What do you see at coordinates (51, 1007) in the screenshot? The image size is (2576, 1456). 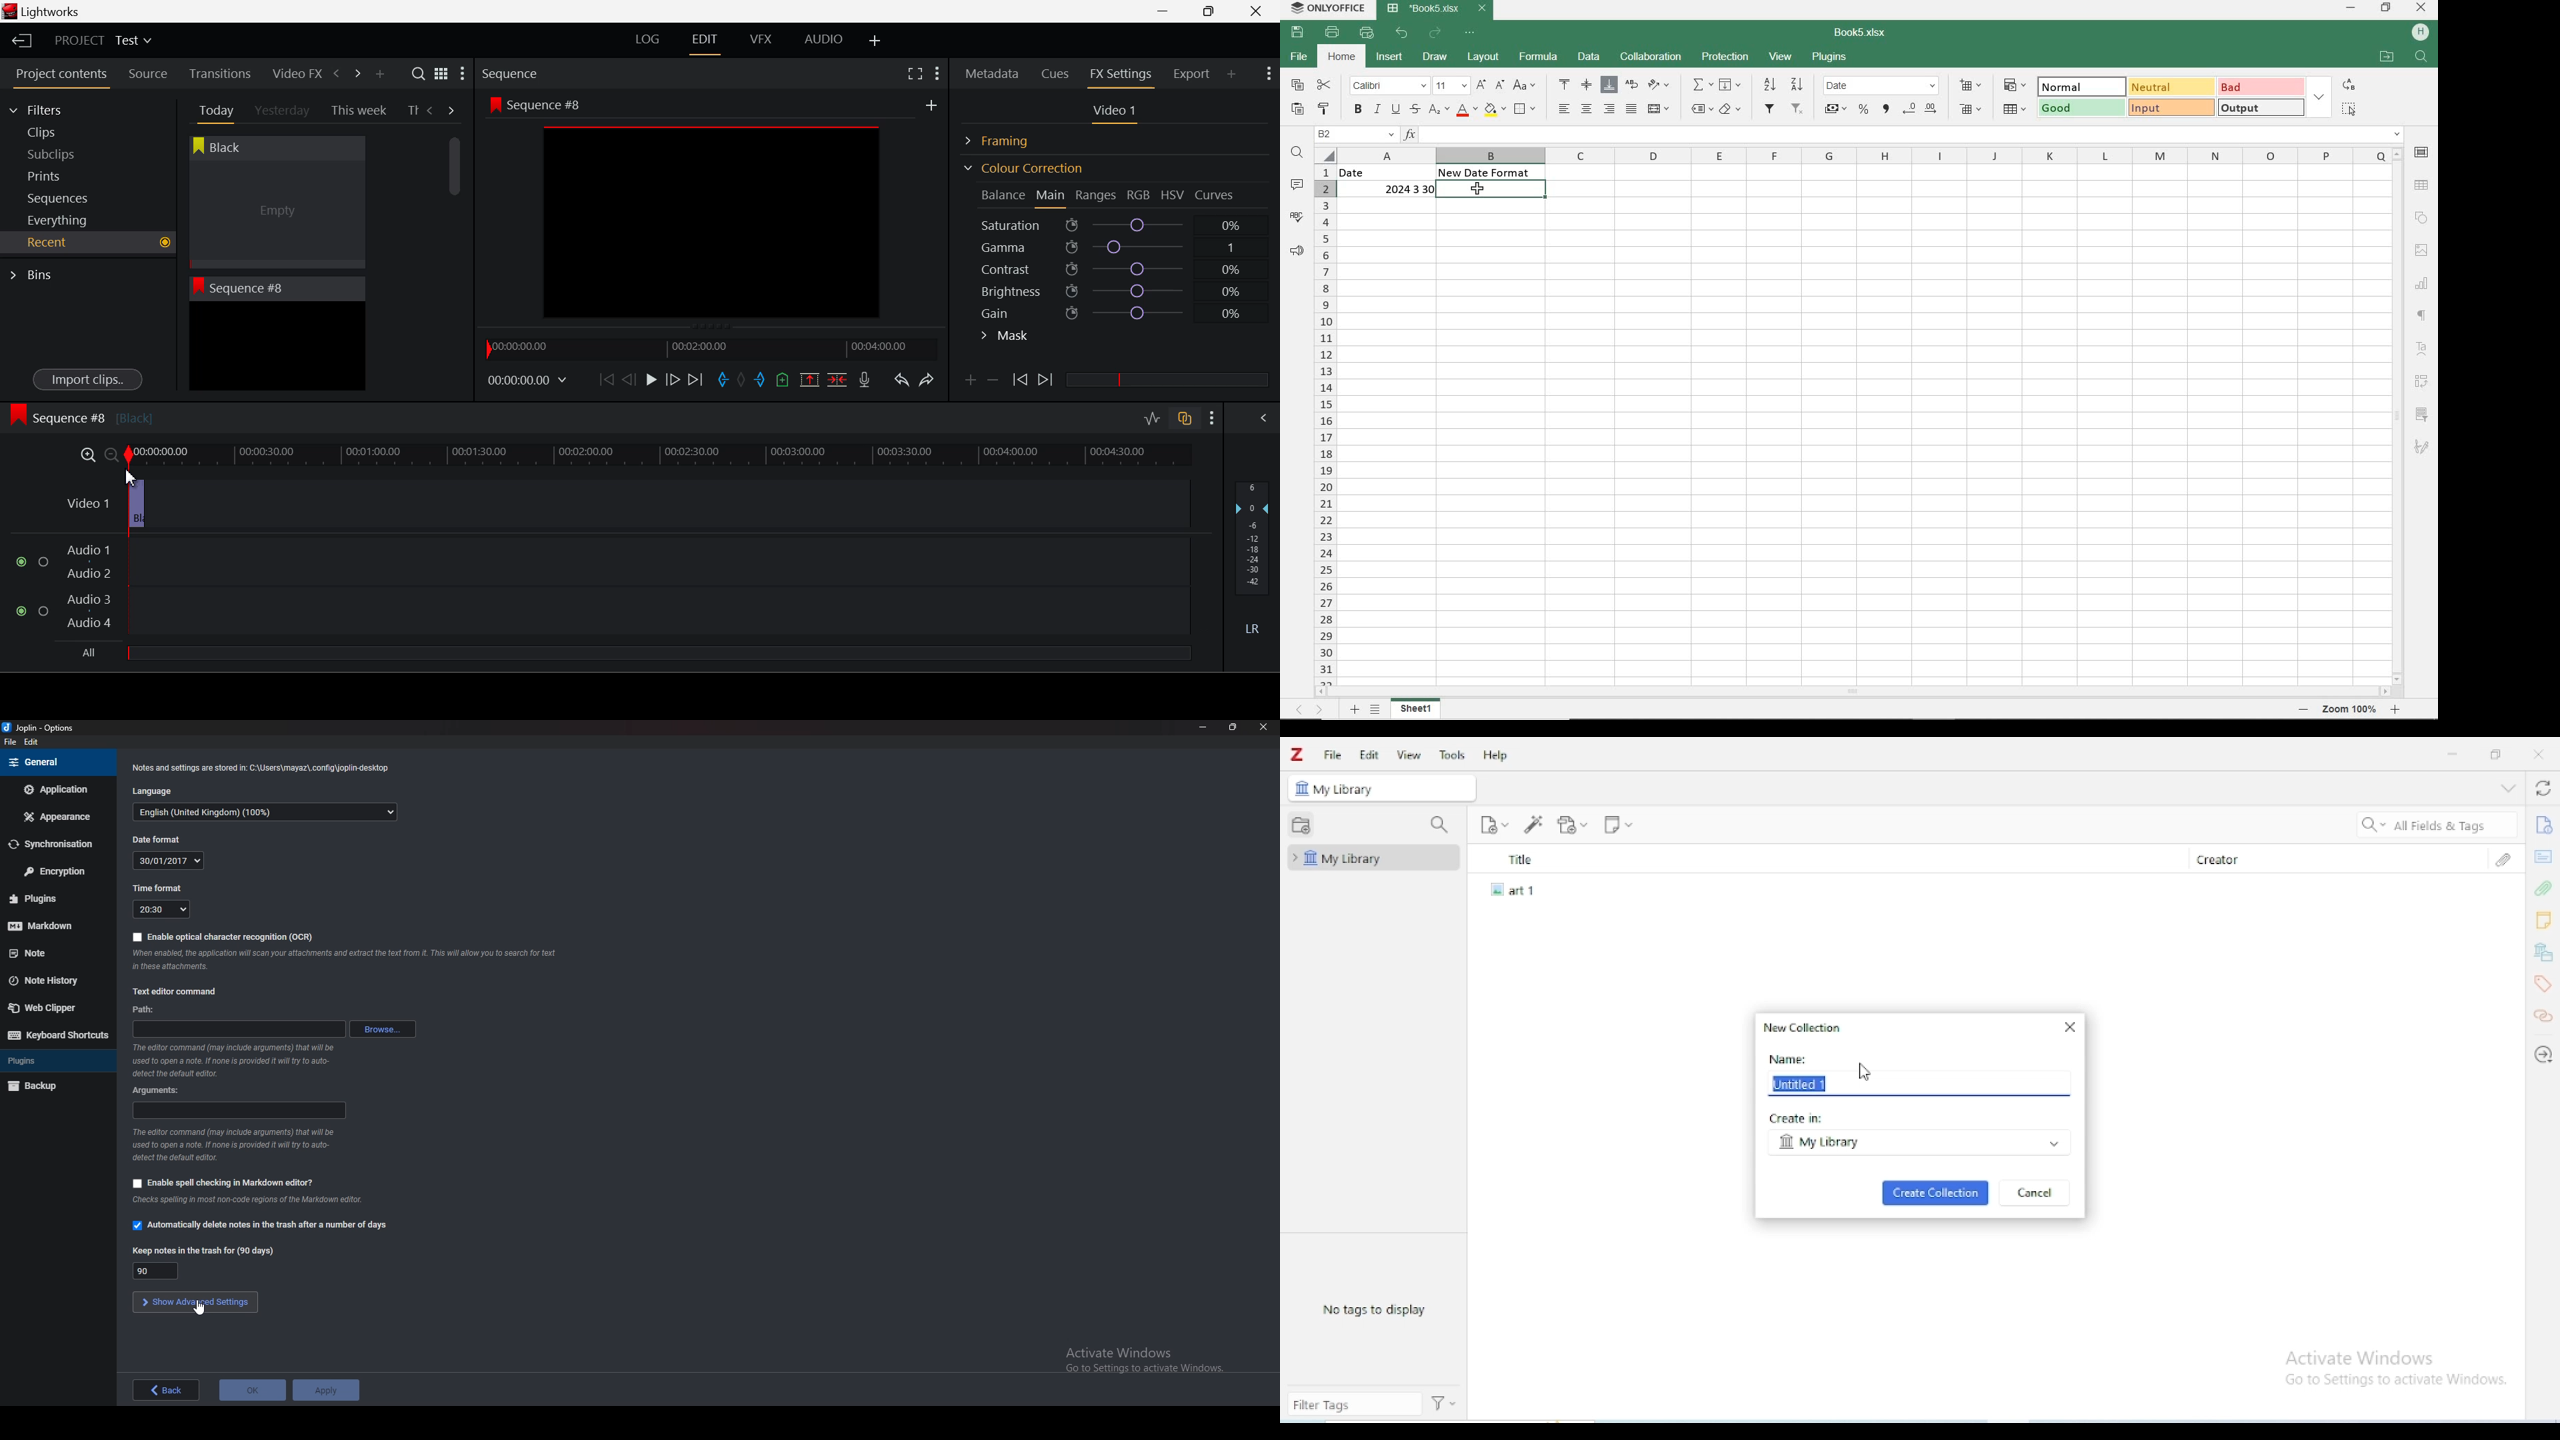 I see `Web clipper` at bounding box center [51, 1007].